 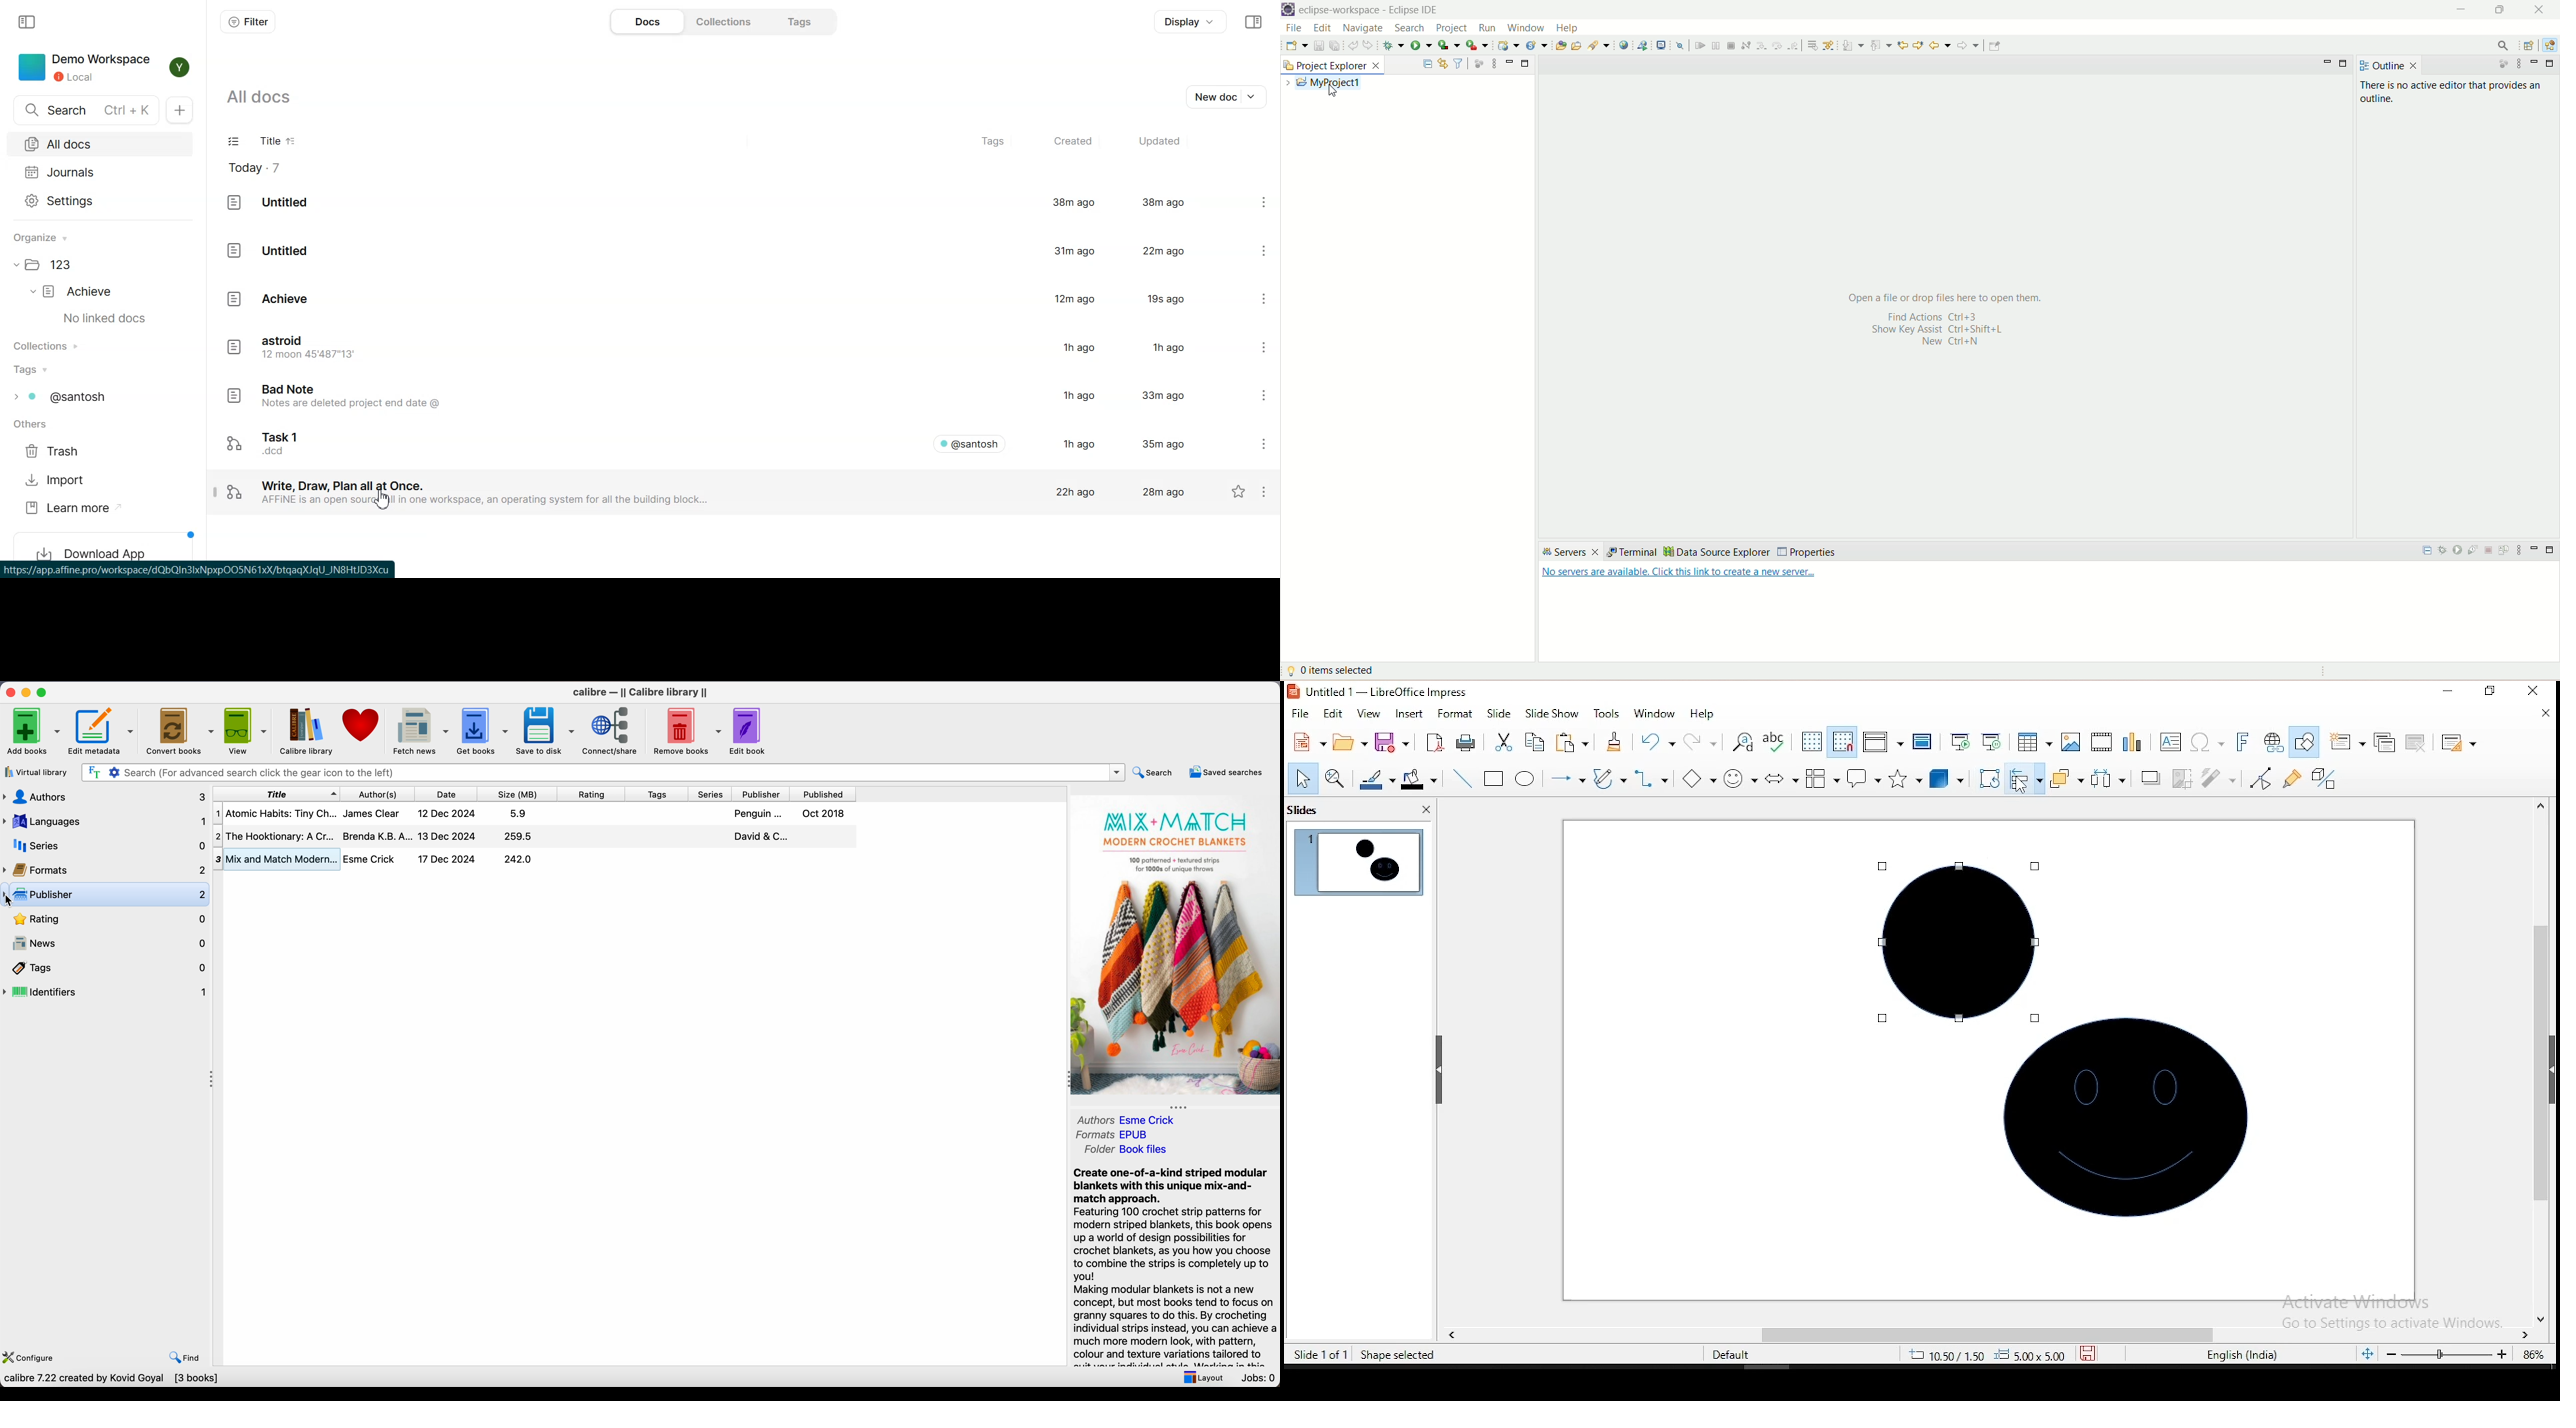 What do you see at coordinates (1510, 45) in the screenshot?
I see `create a dynamic web service` at bounding box center [1510, 45].